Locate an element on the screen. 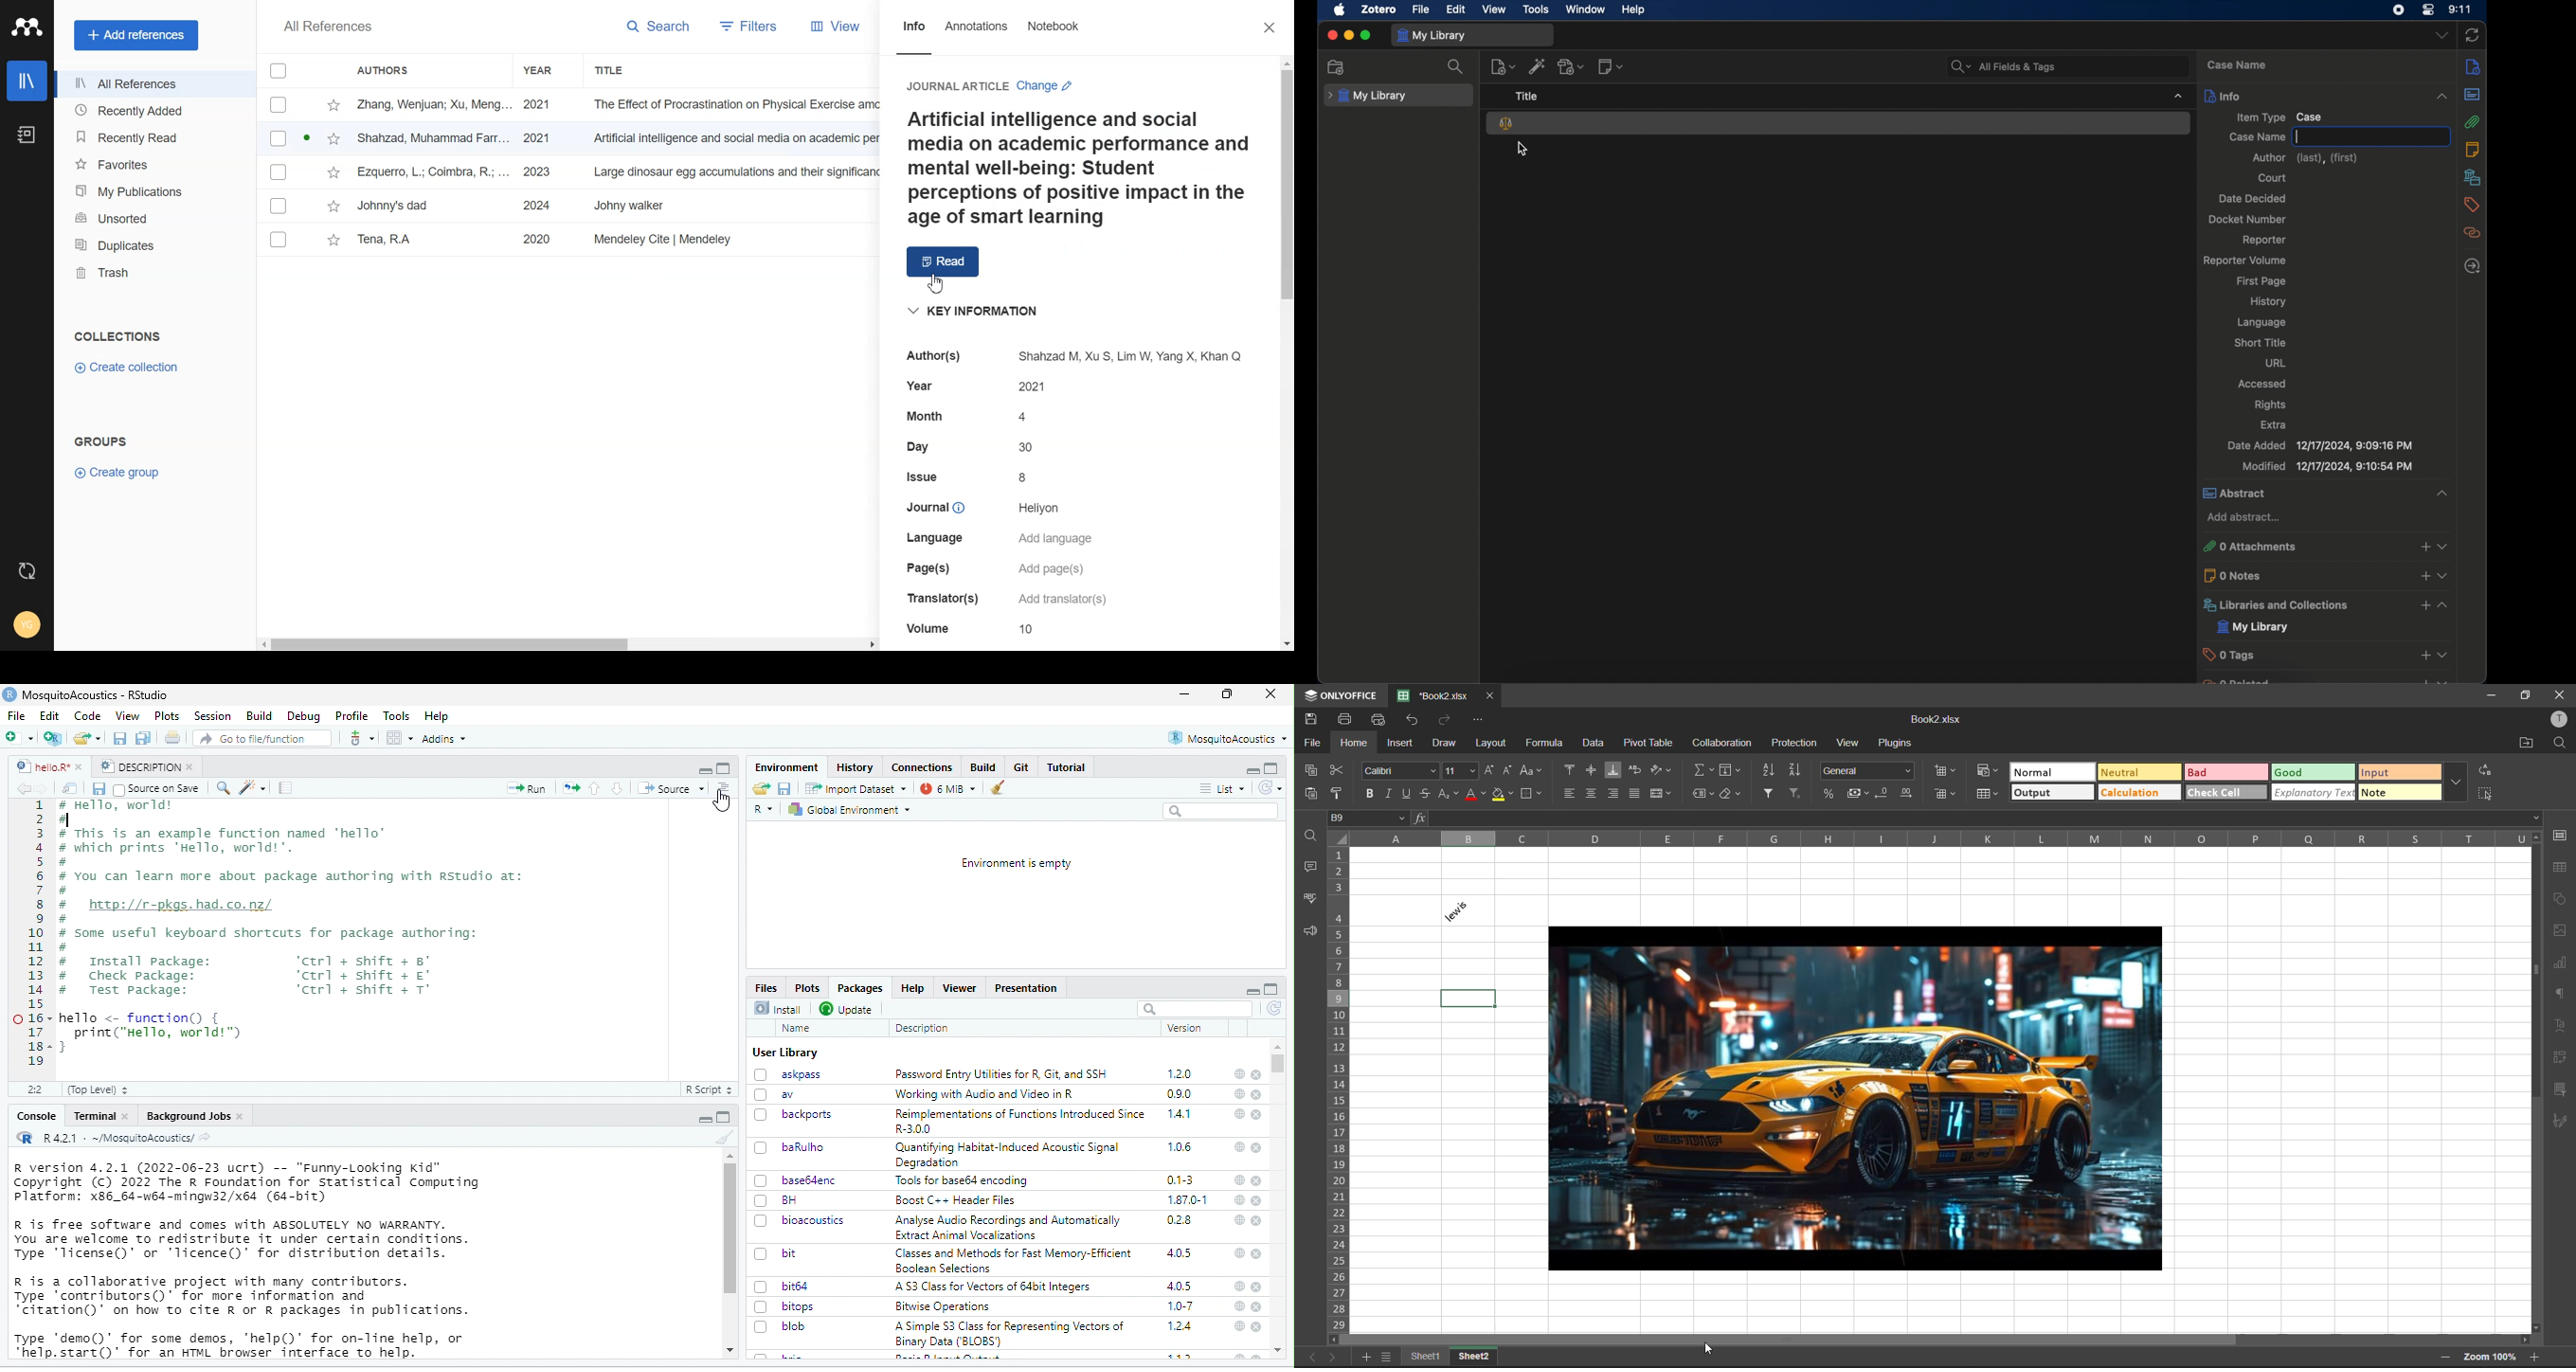 The height and width of the screenshot is (1372, 2576). blob is located at coordinates (784, 1326).